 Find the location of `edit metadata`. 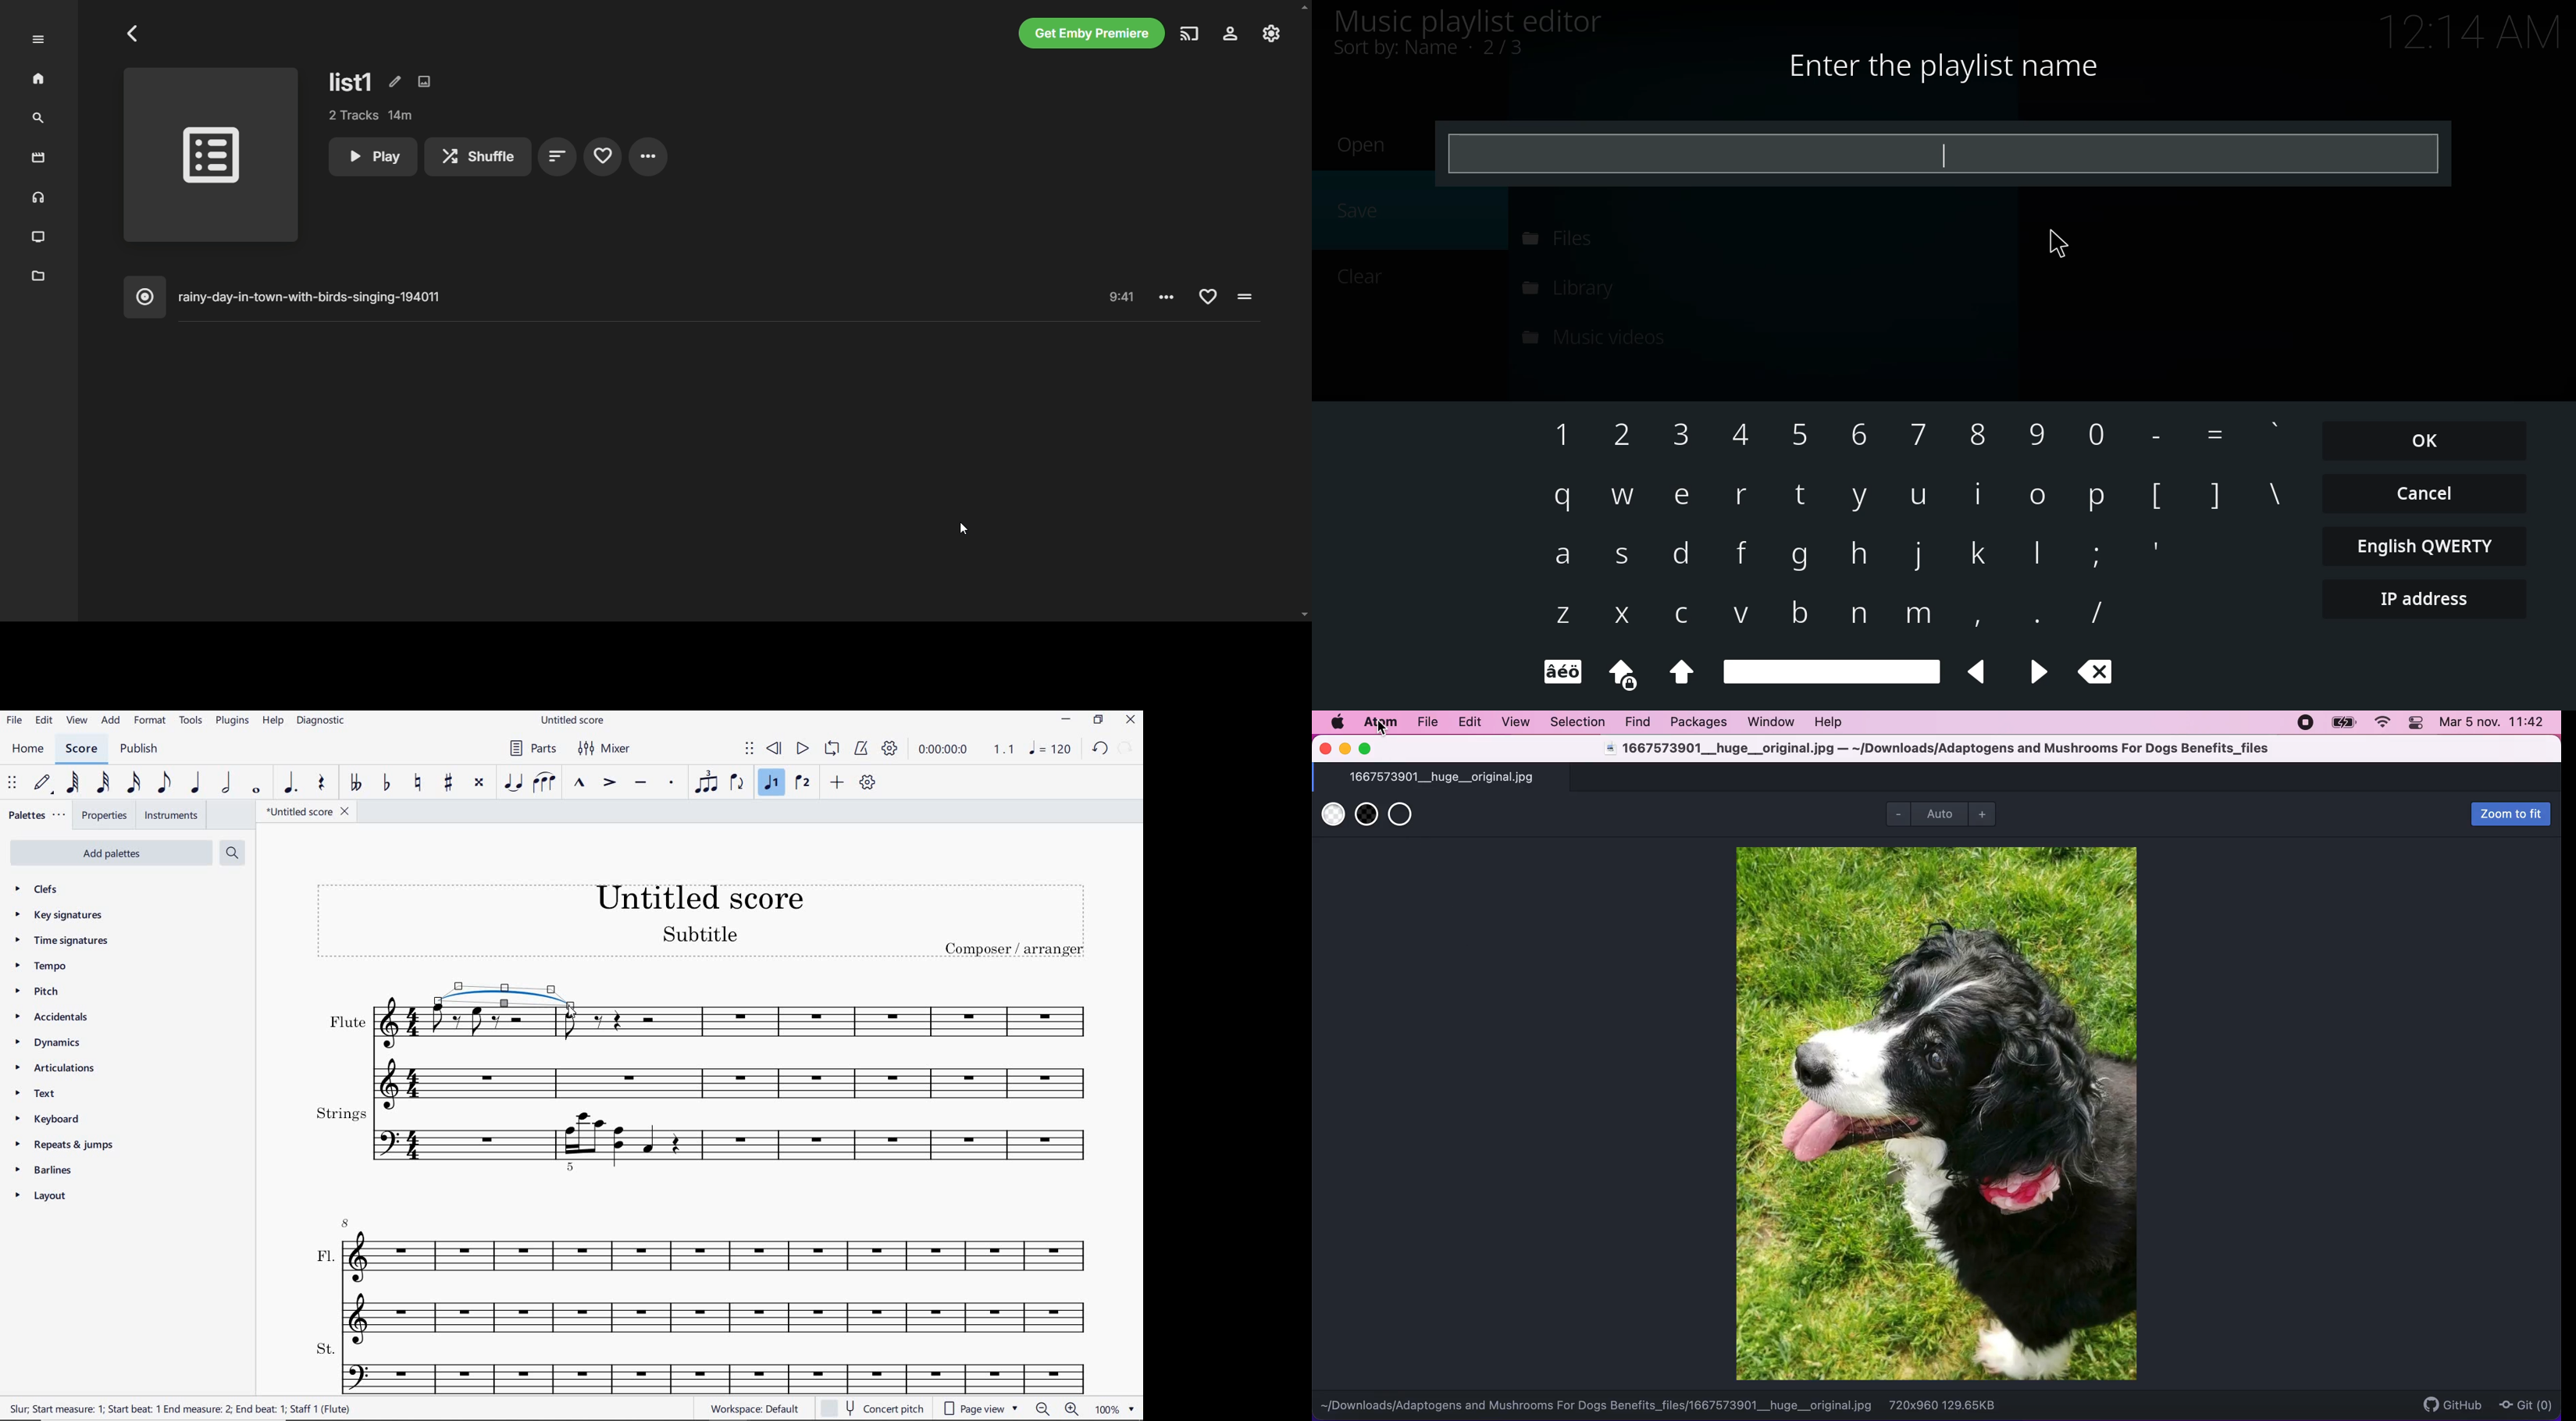

edit metadata is located at coordinates (393, 81).